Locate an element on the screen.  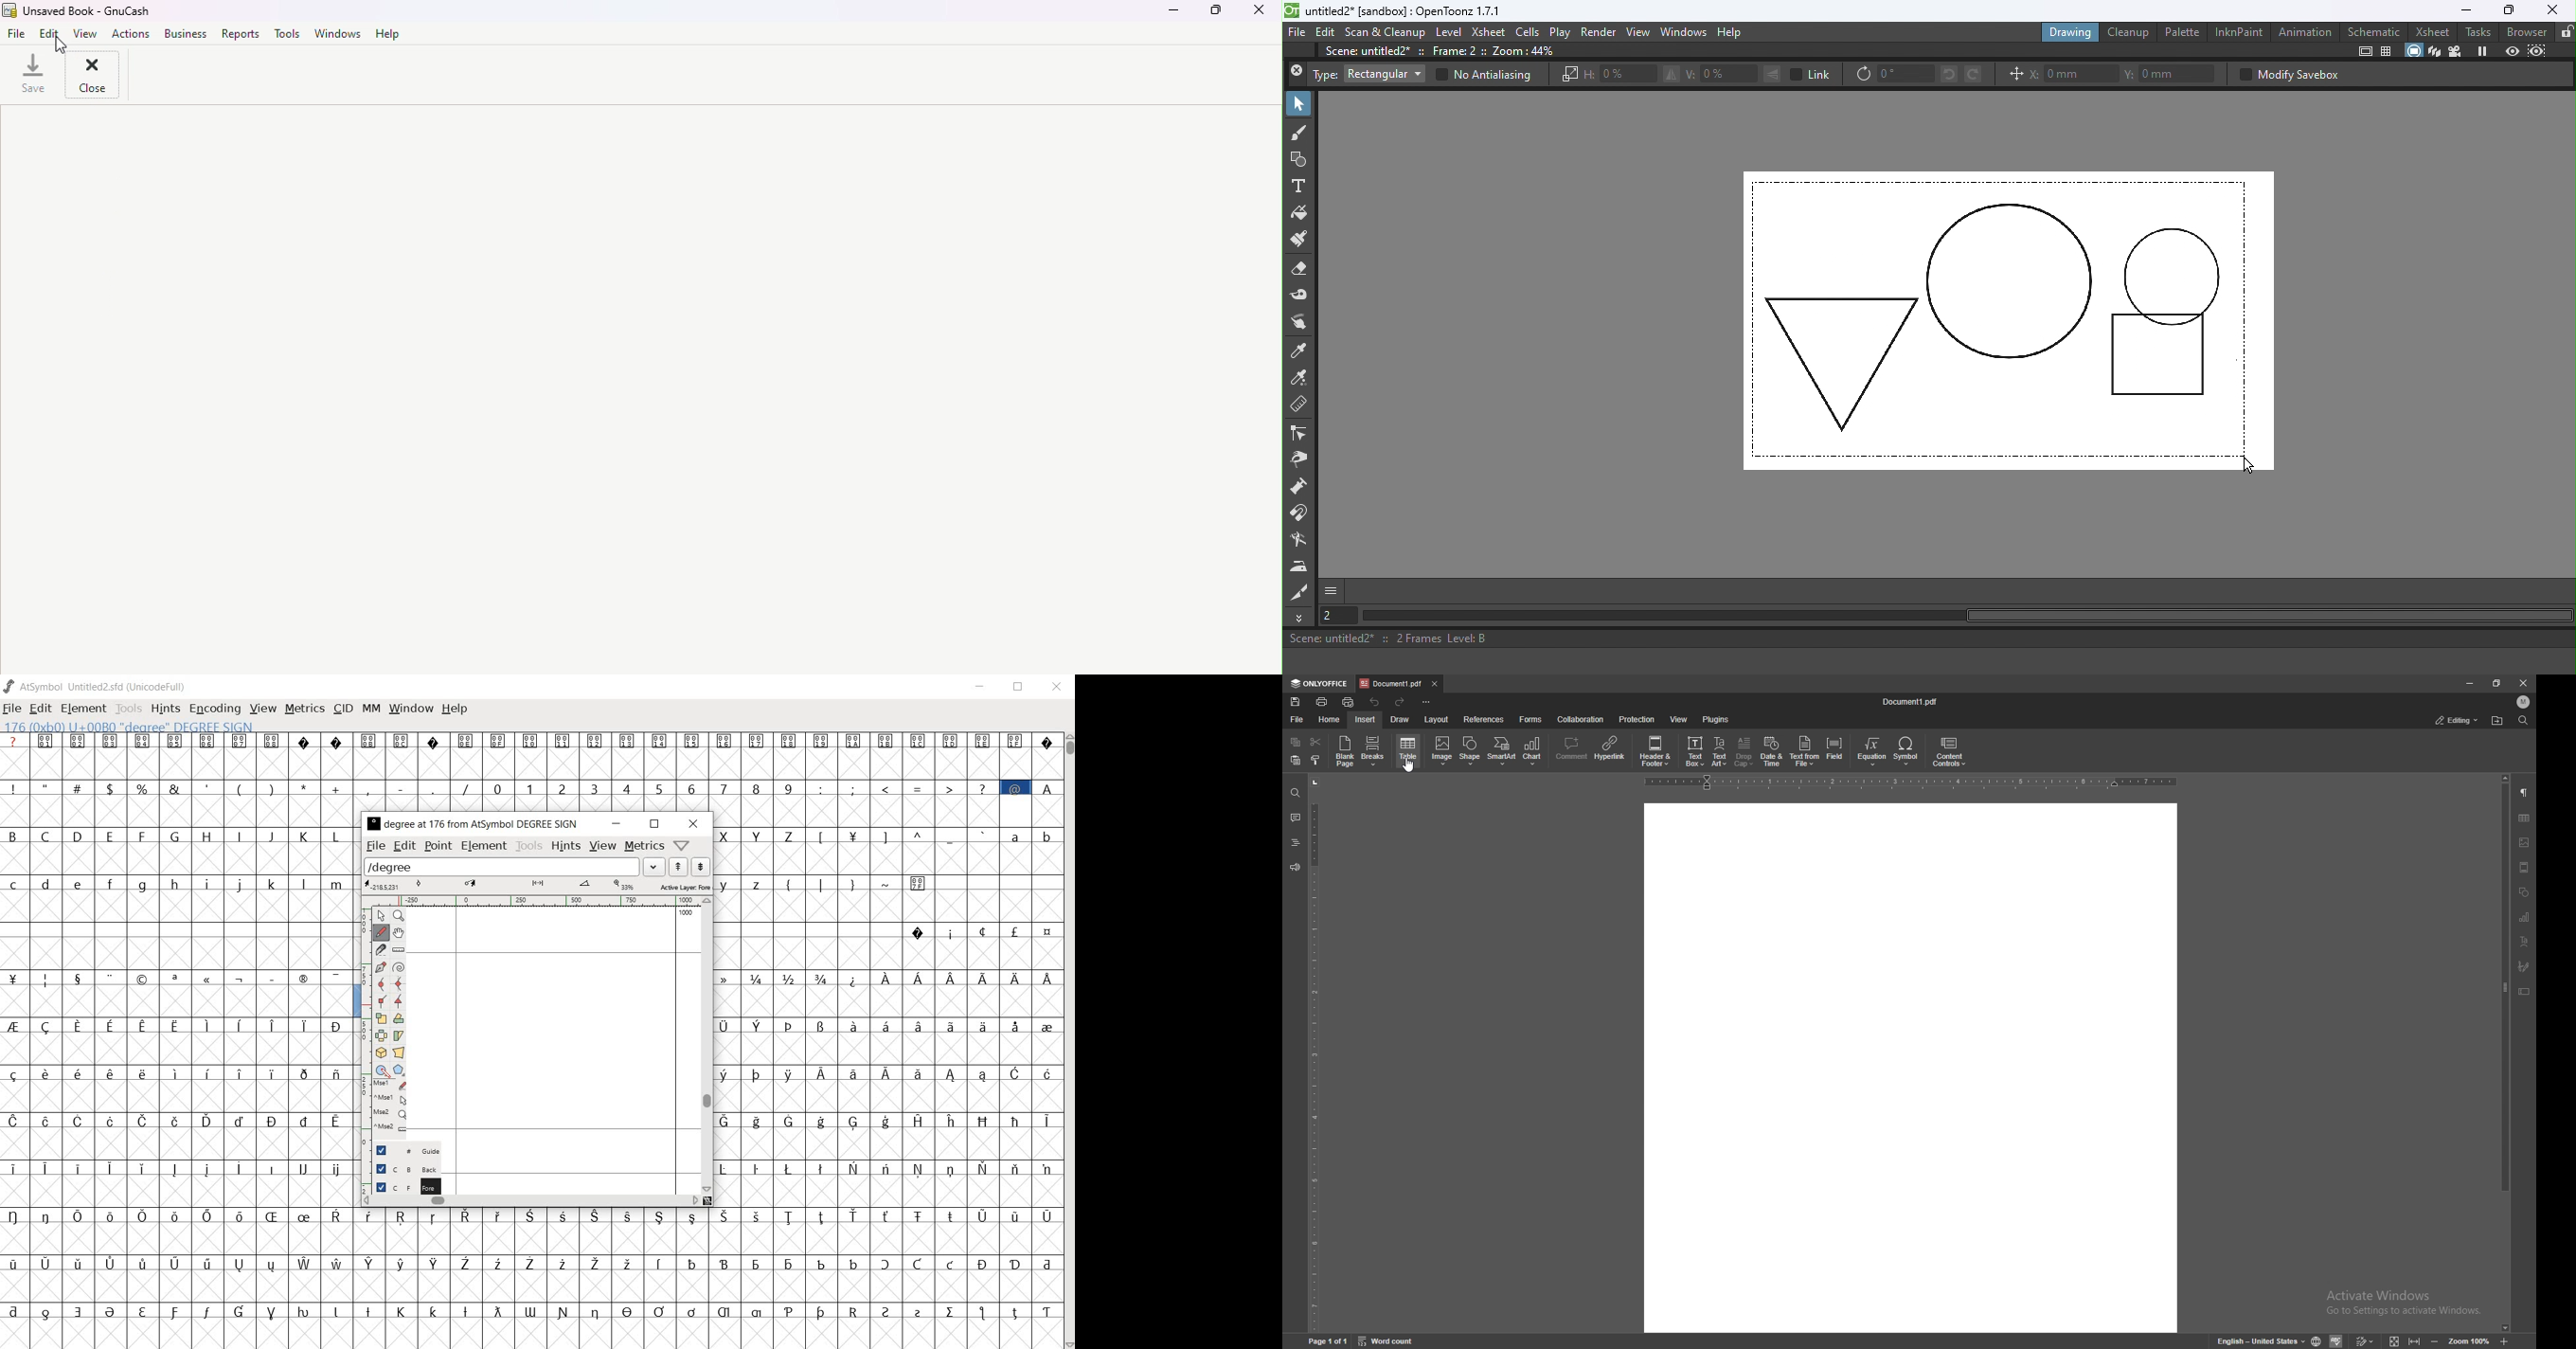
scroll bar is located at coordinates (2506, 1053).